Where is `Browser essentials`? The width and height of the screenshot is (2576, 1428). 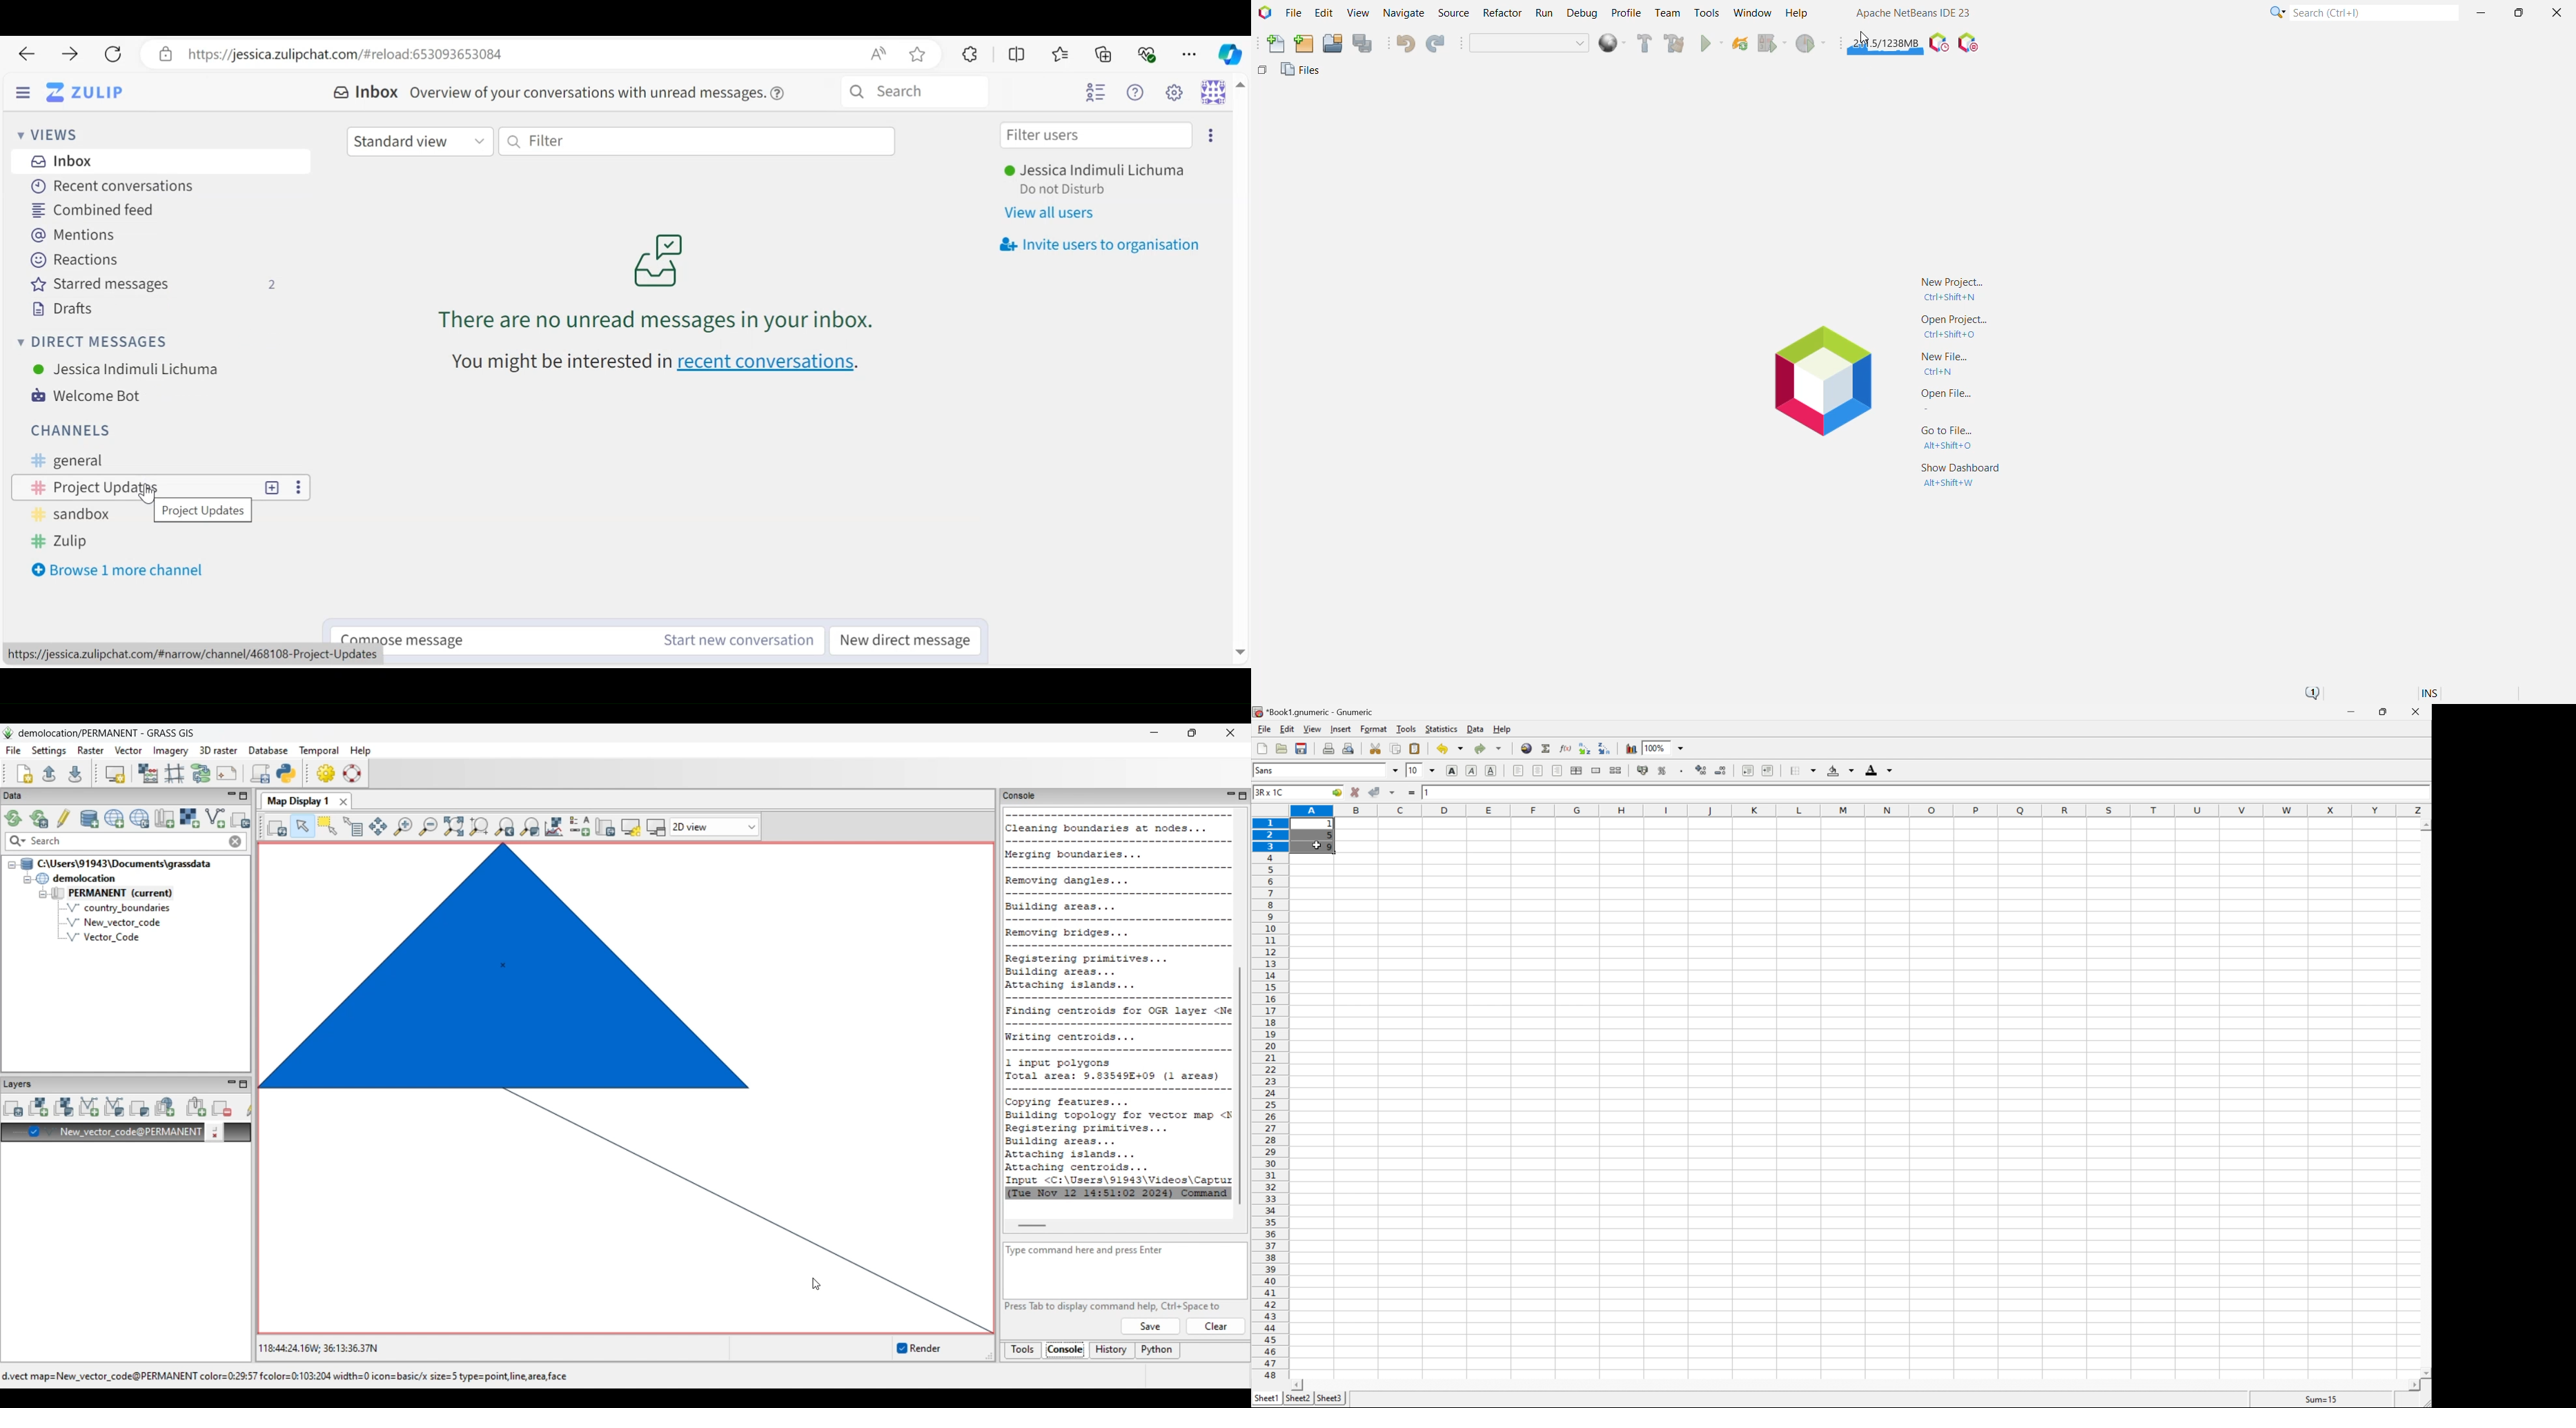
Browser essentials is located at coordinates (1148, 53).